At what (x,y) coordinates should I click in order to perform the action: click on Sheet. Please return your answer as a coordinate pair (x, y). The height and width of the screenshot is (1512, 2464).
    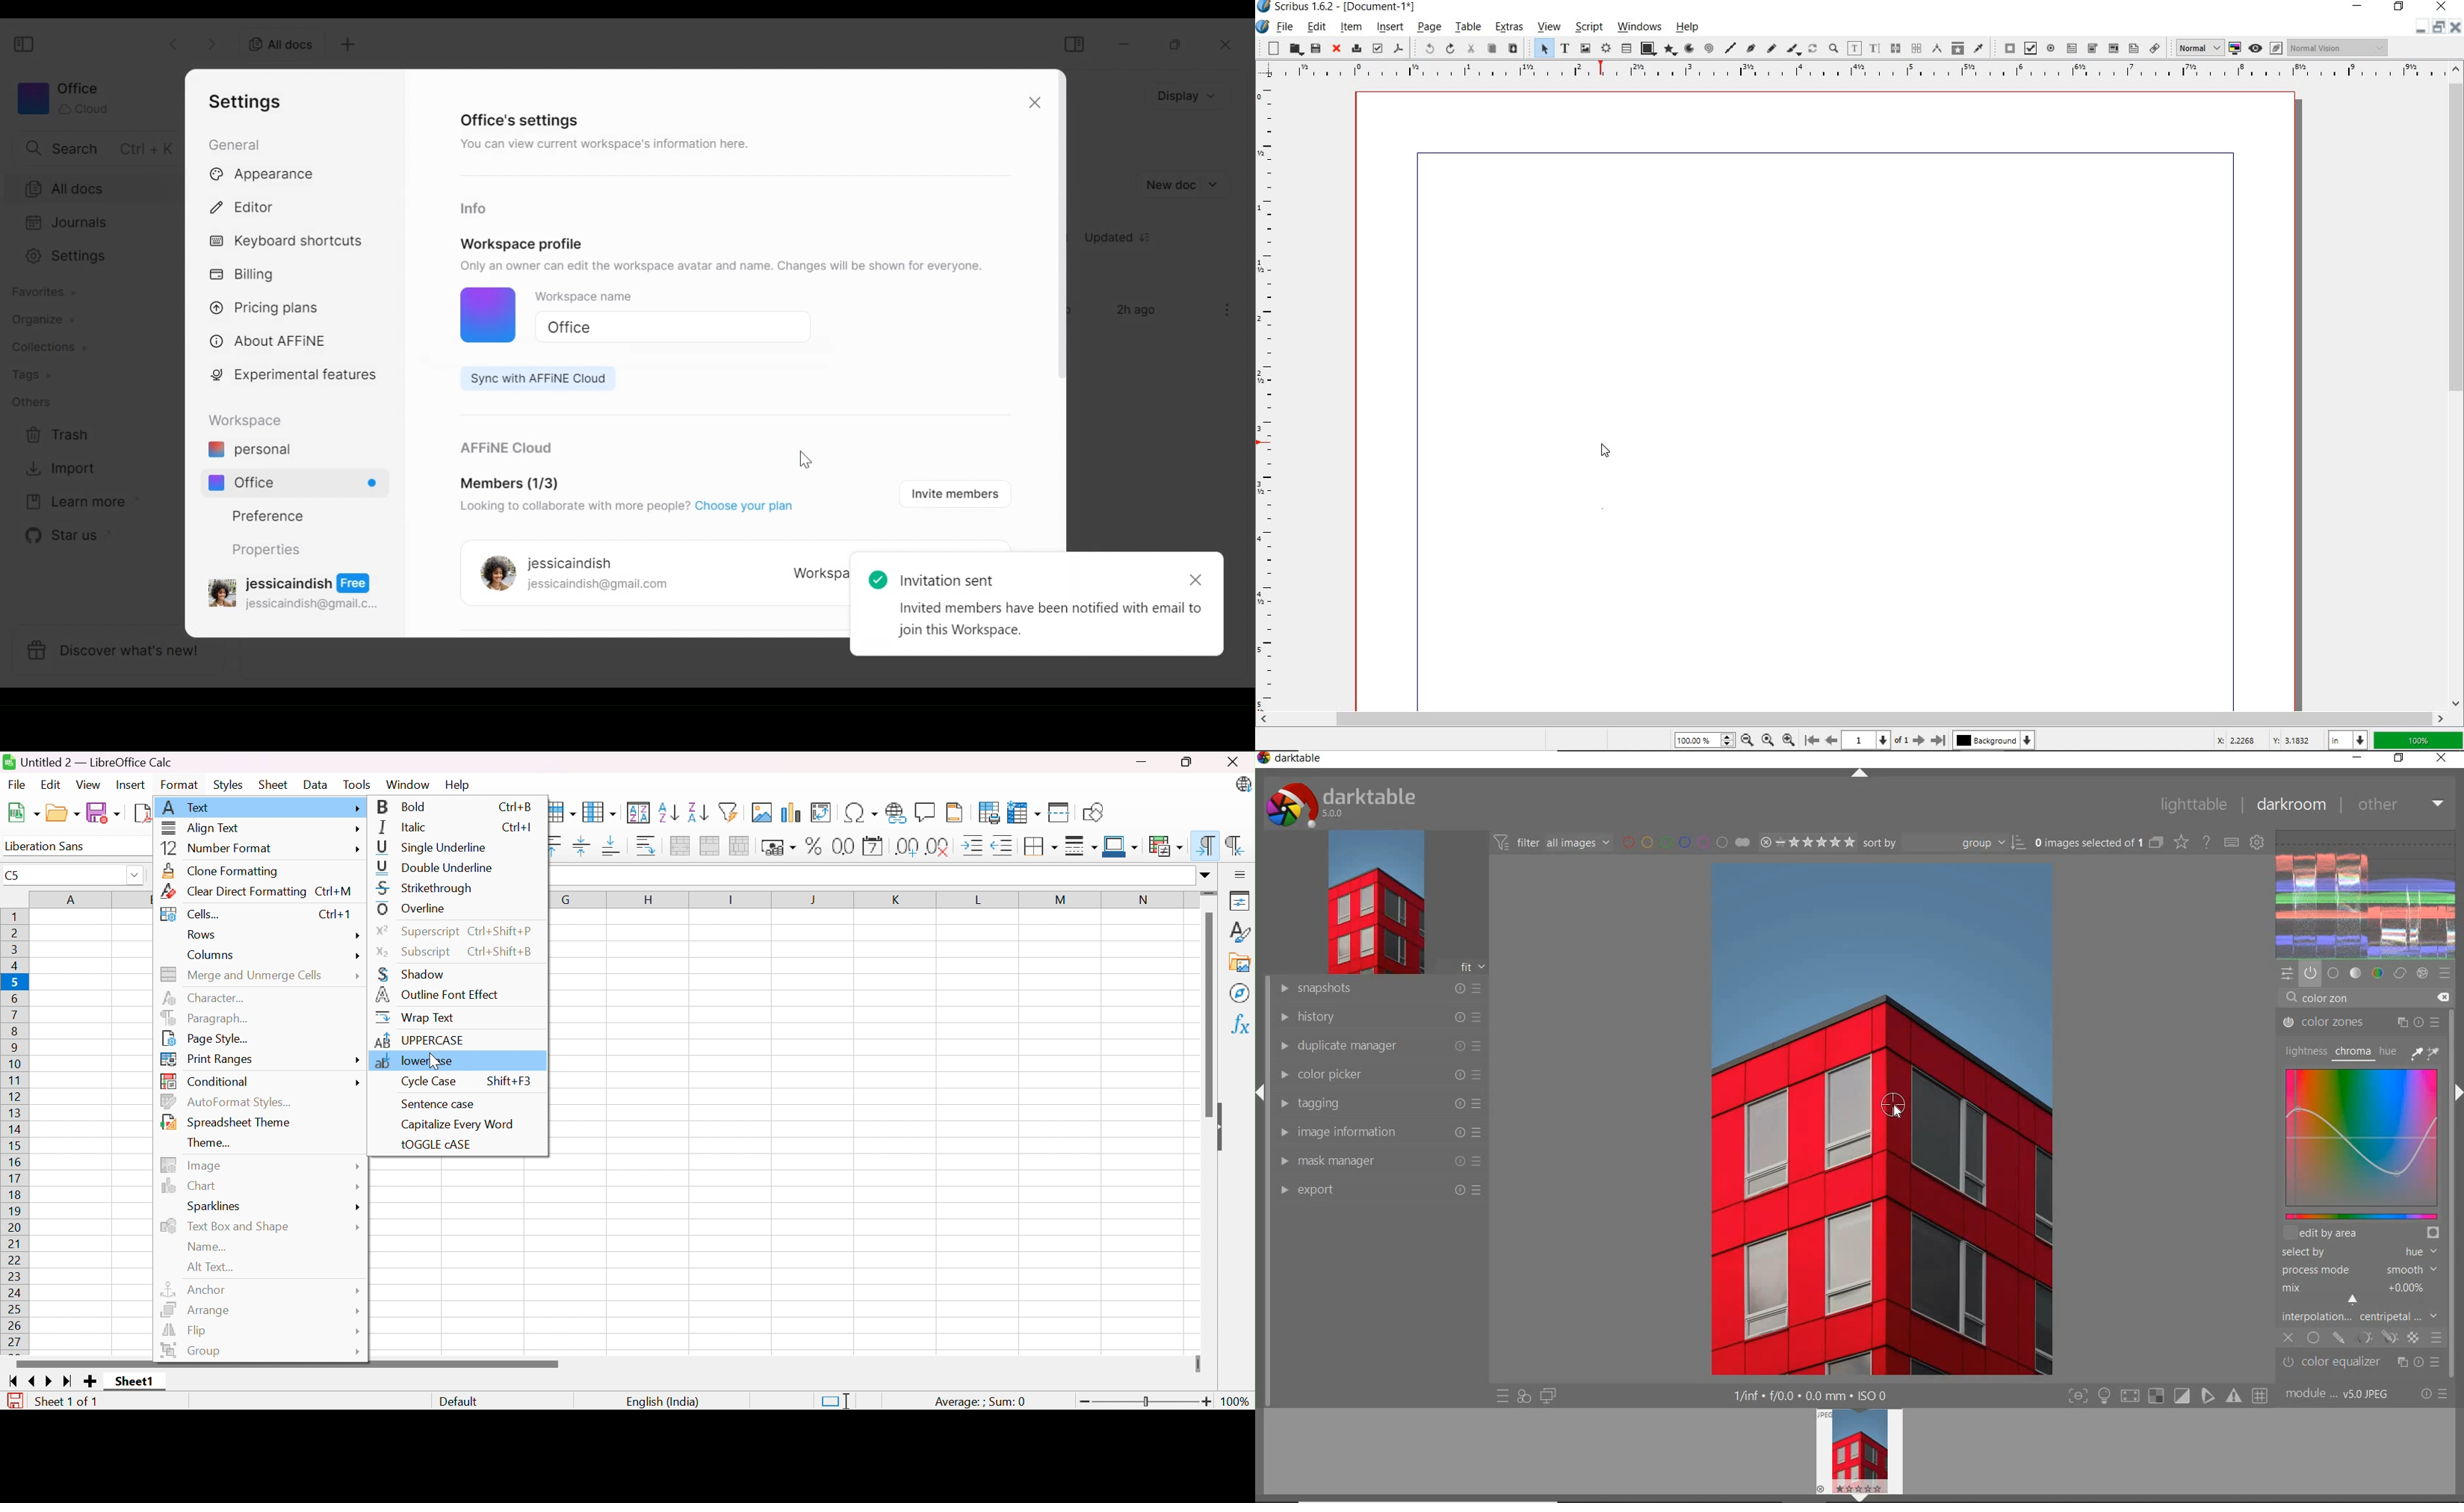
    Looking at the image, I should click on (276, 784).